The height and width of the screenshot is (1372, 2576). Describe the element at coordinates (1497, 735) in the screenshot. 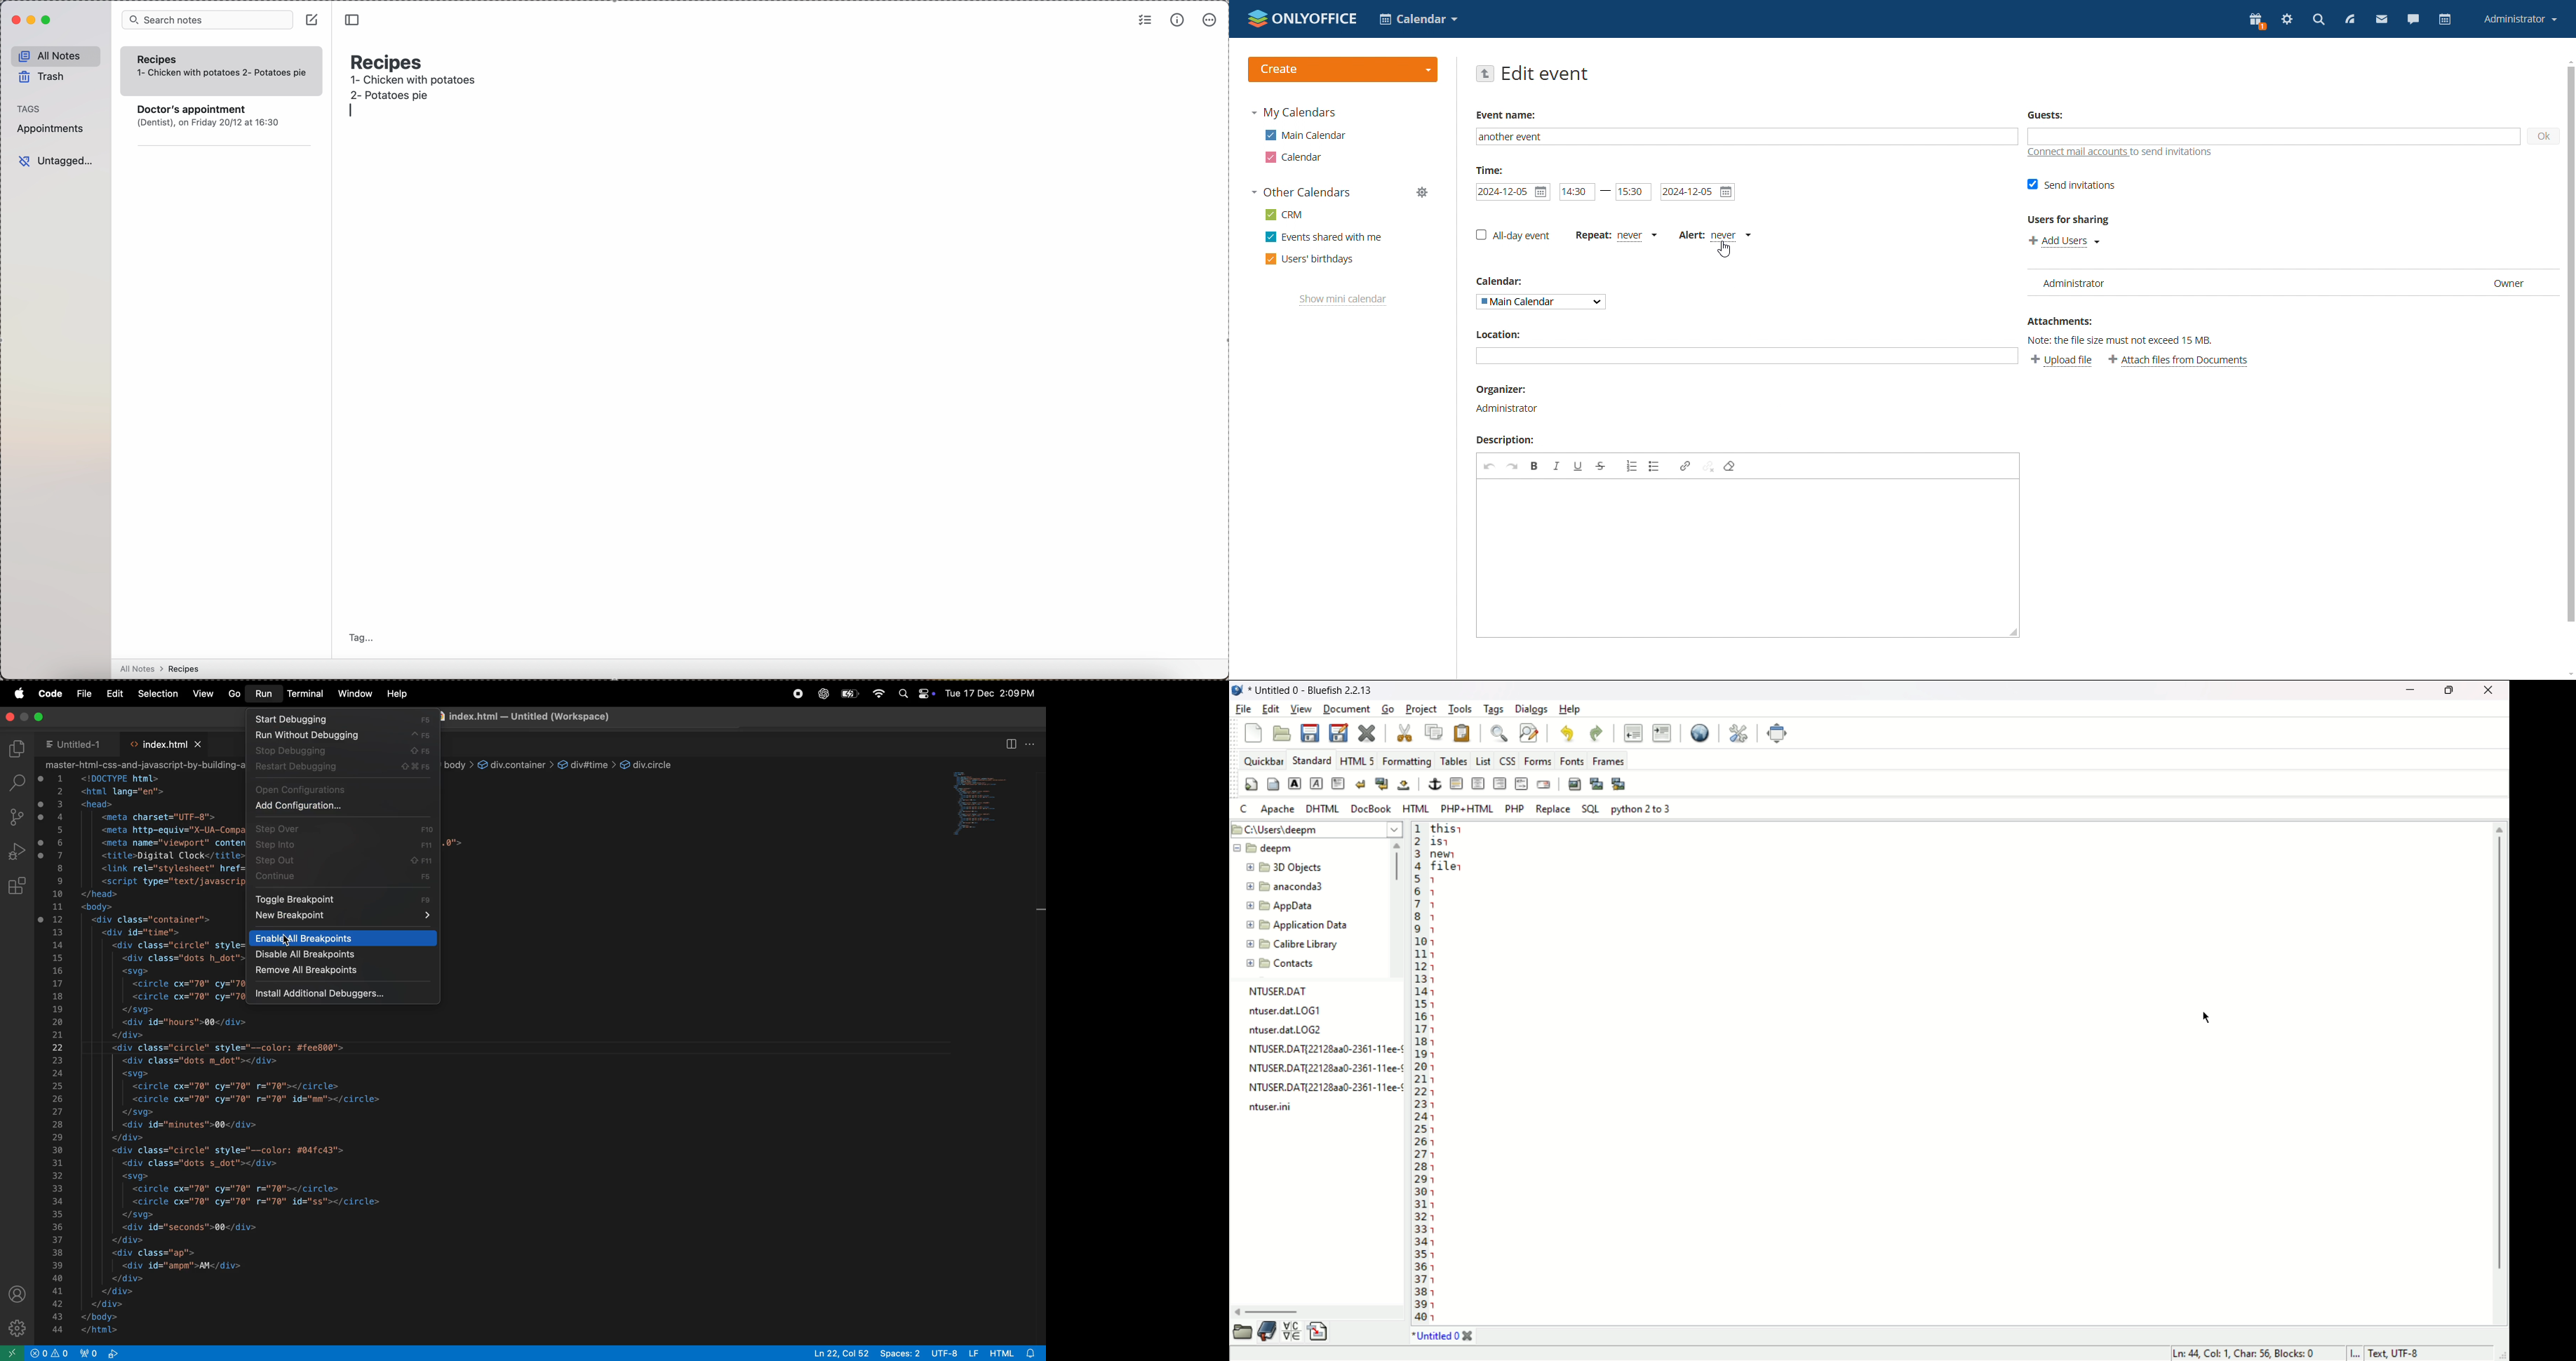

I see `find` at that location.